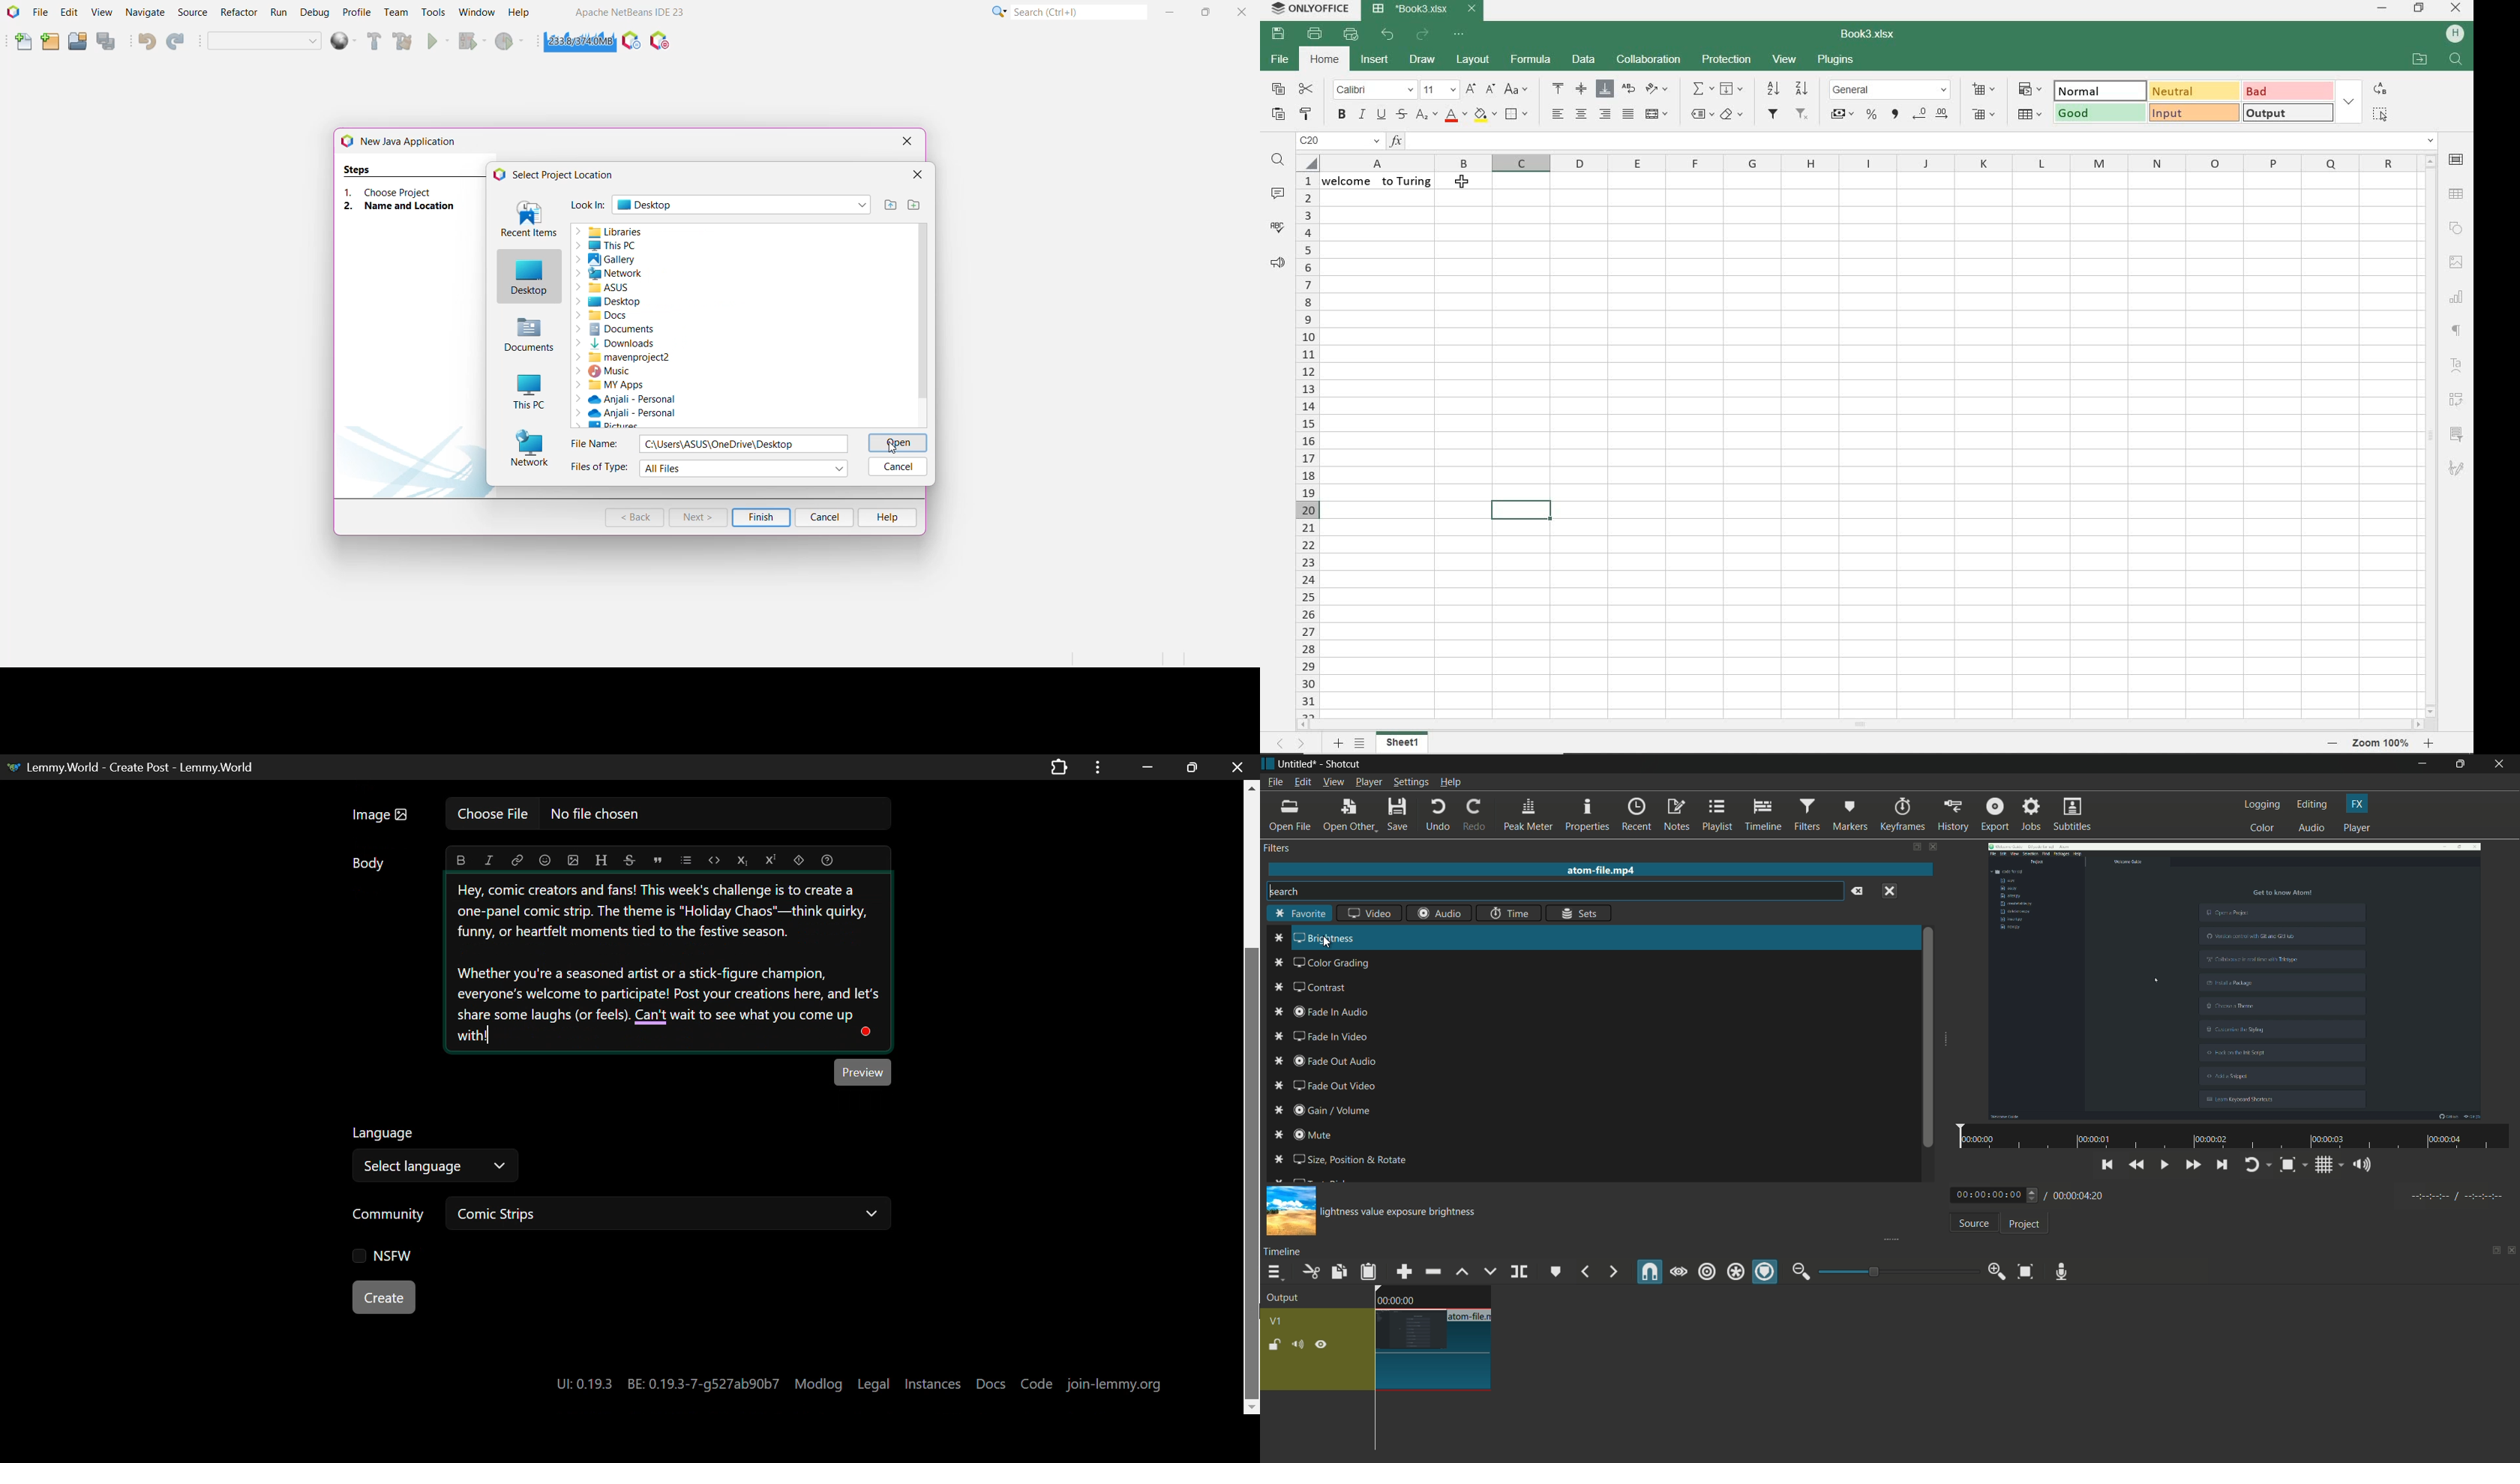  I want to click on size, position and rotate, so click(1341, 1159).